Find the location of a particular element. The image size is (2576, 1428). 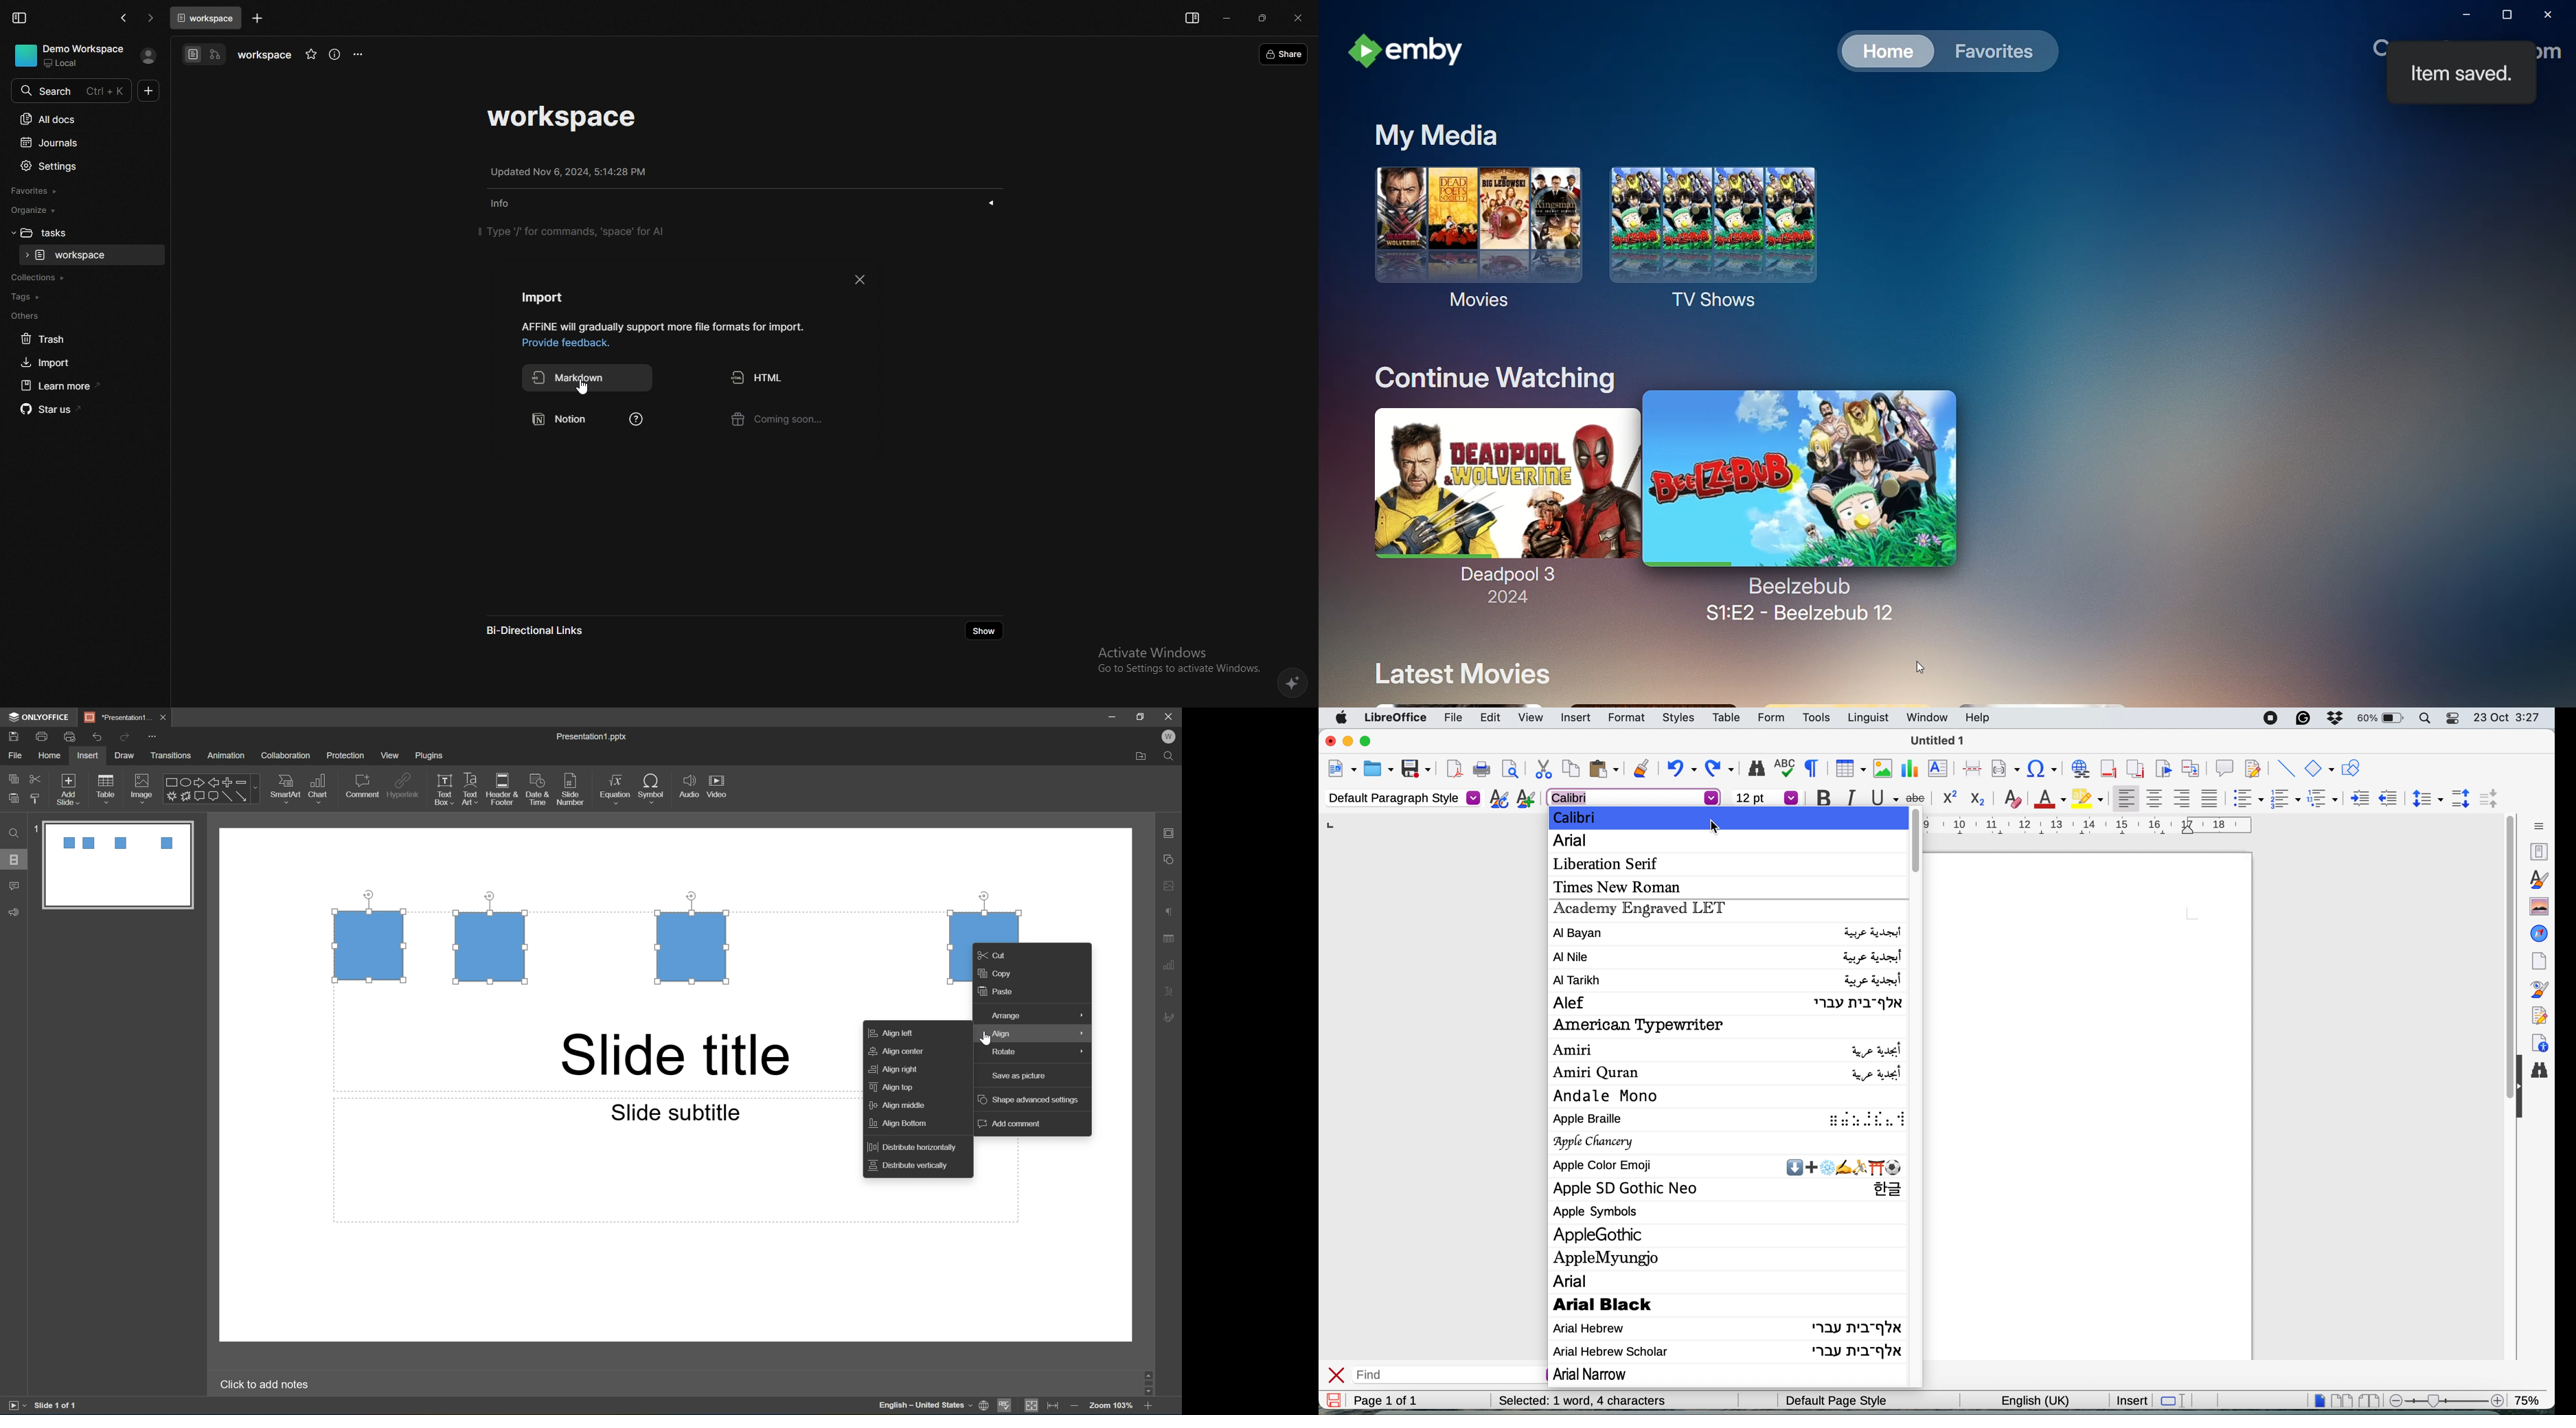

arial hebrew is located at coordinates (1726, 1328).